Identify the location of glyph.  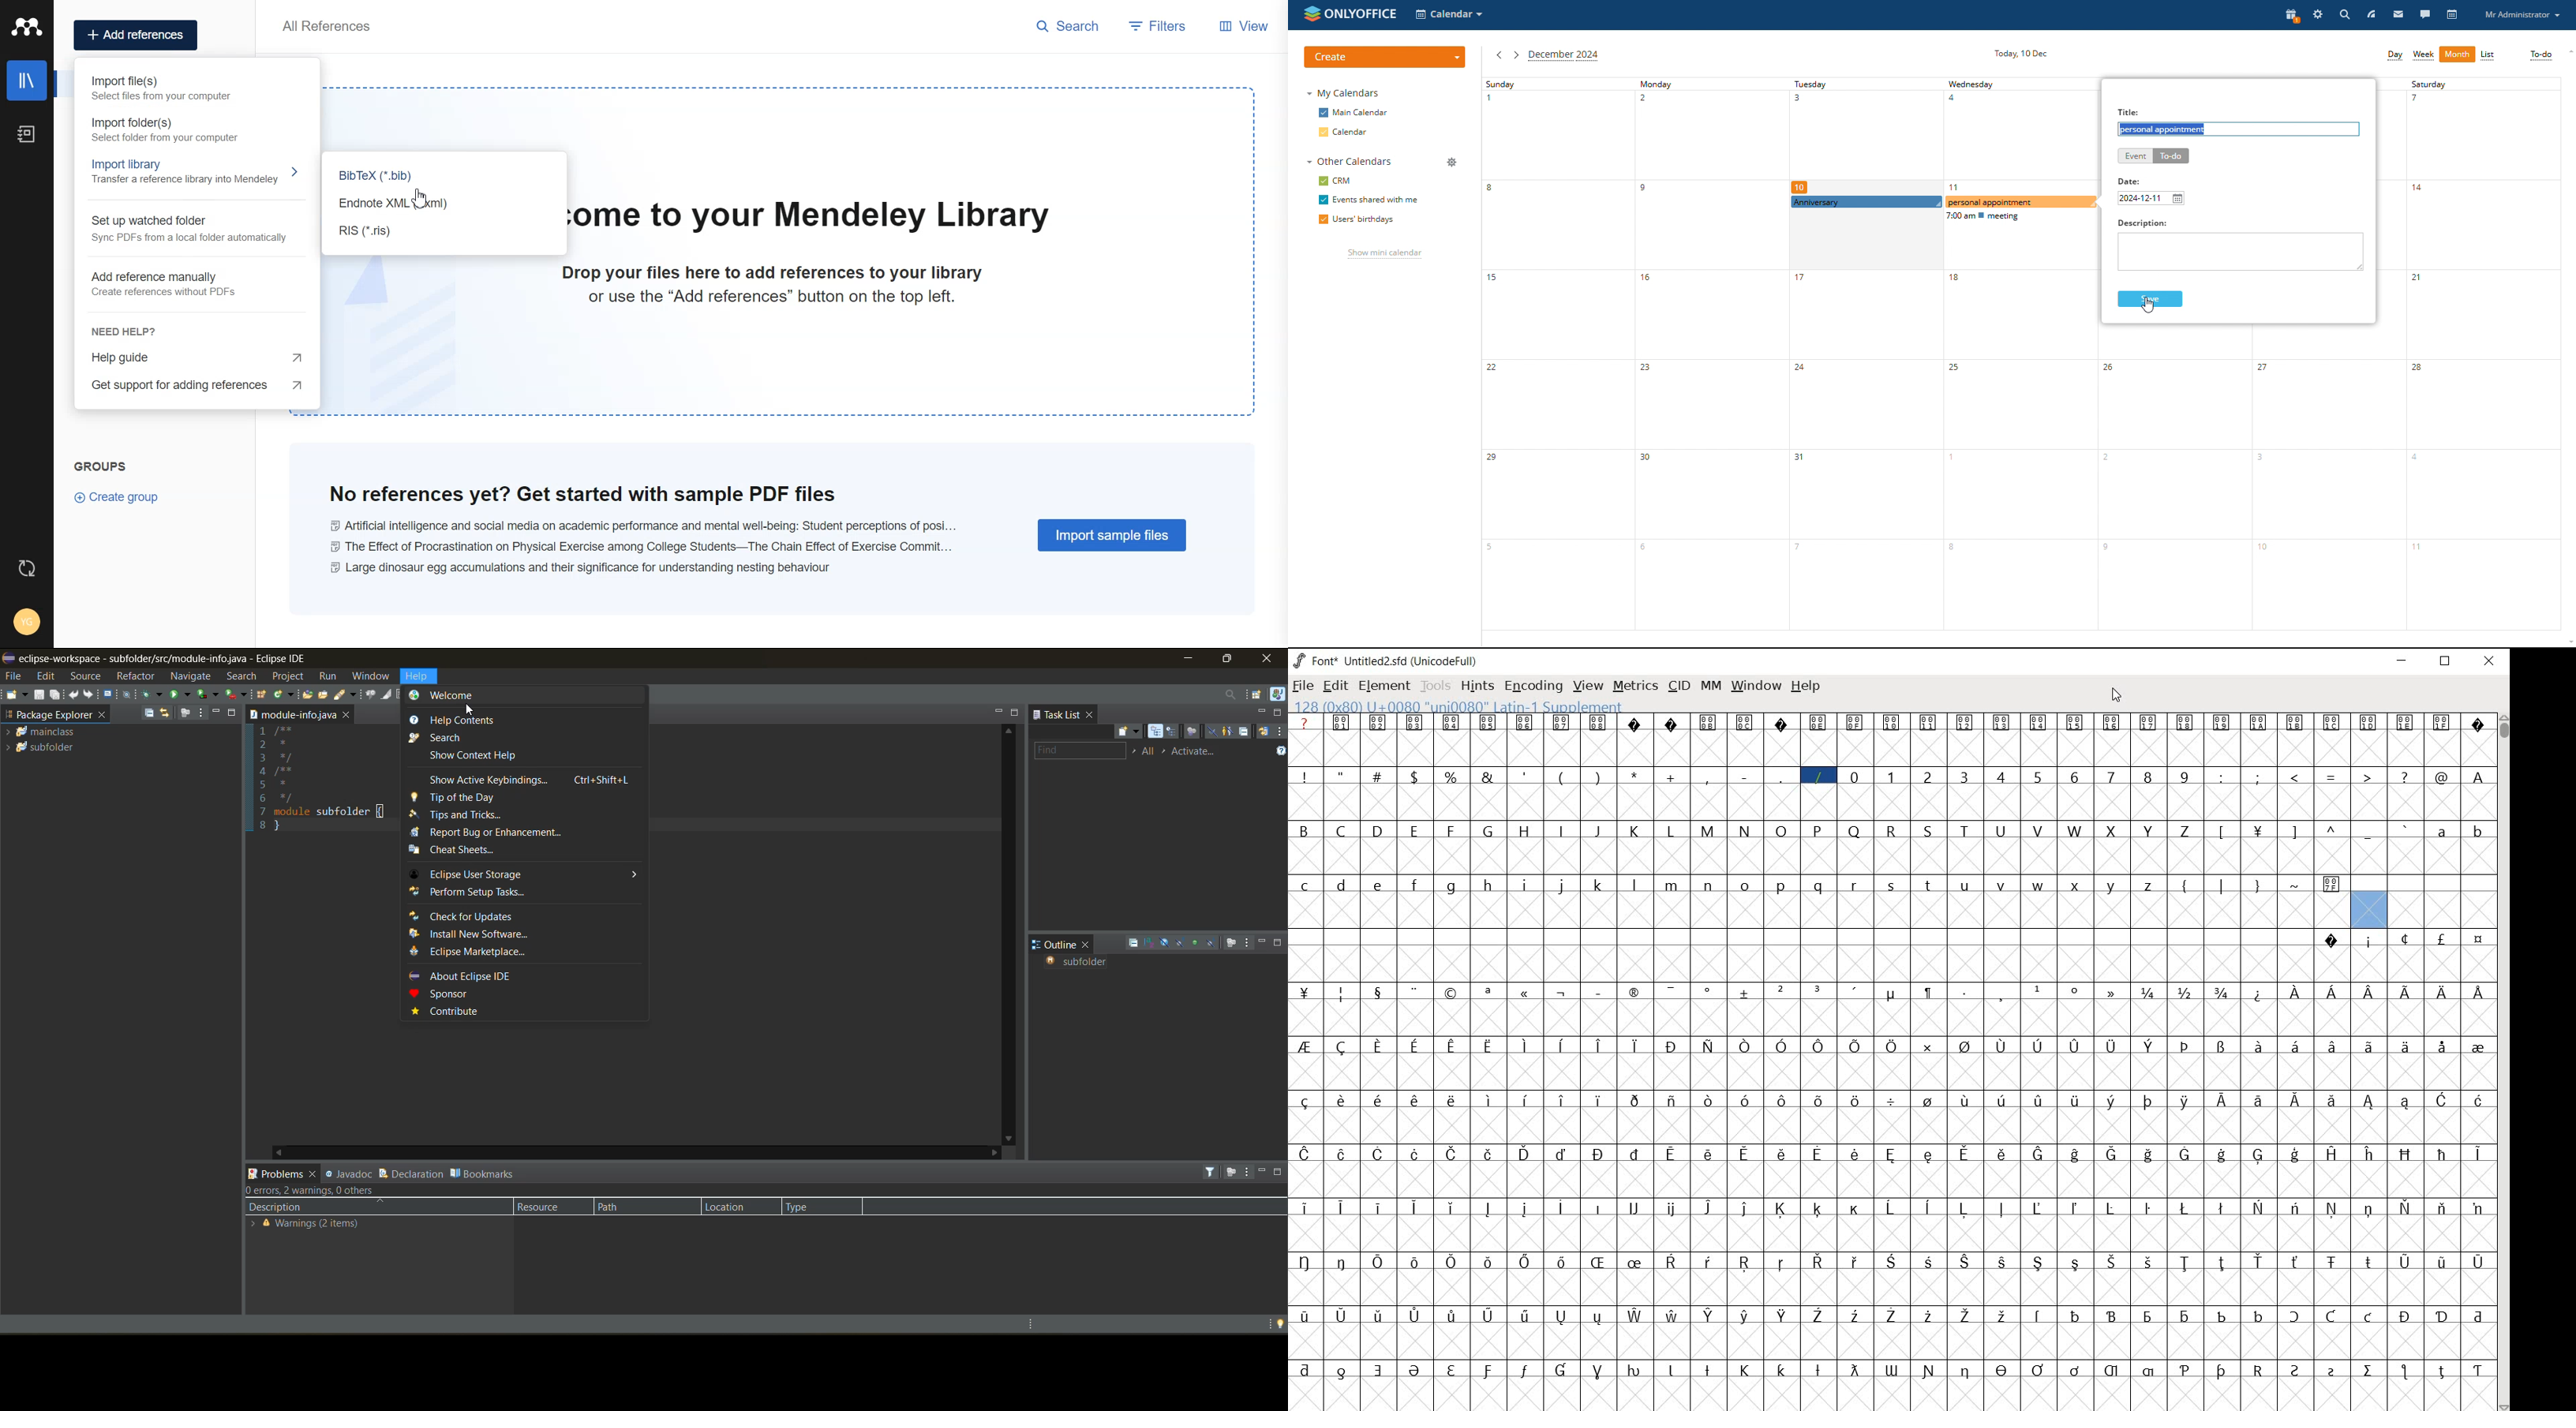
(1561, 1262).